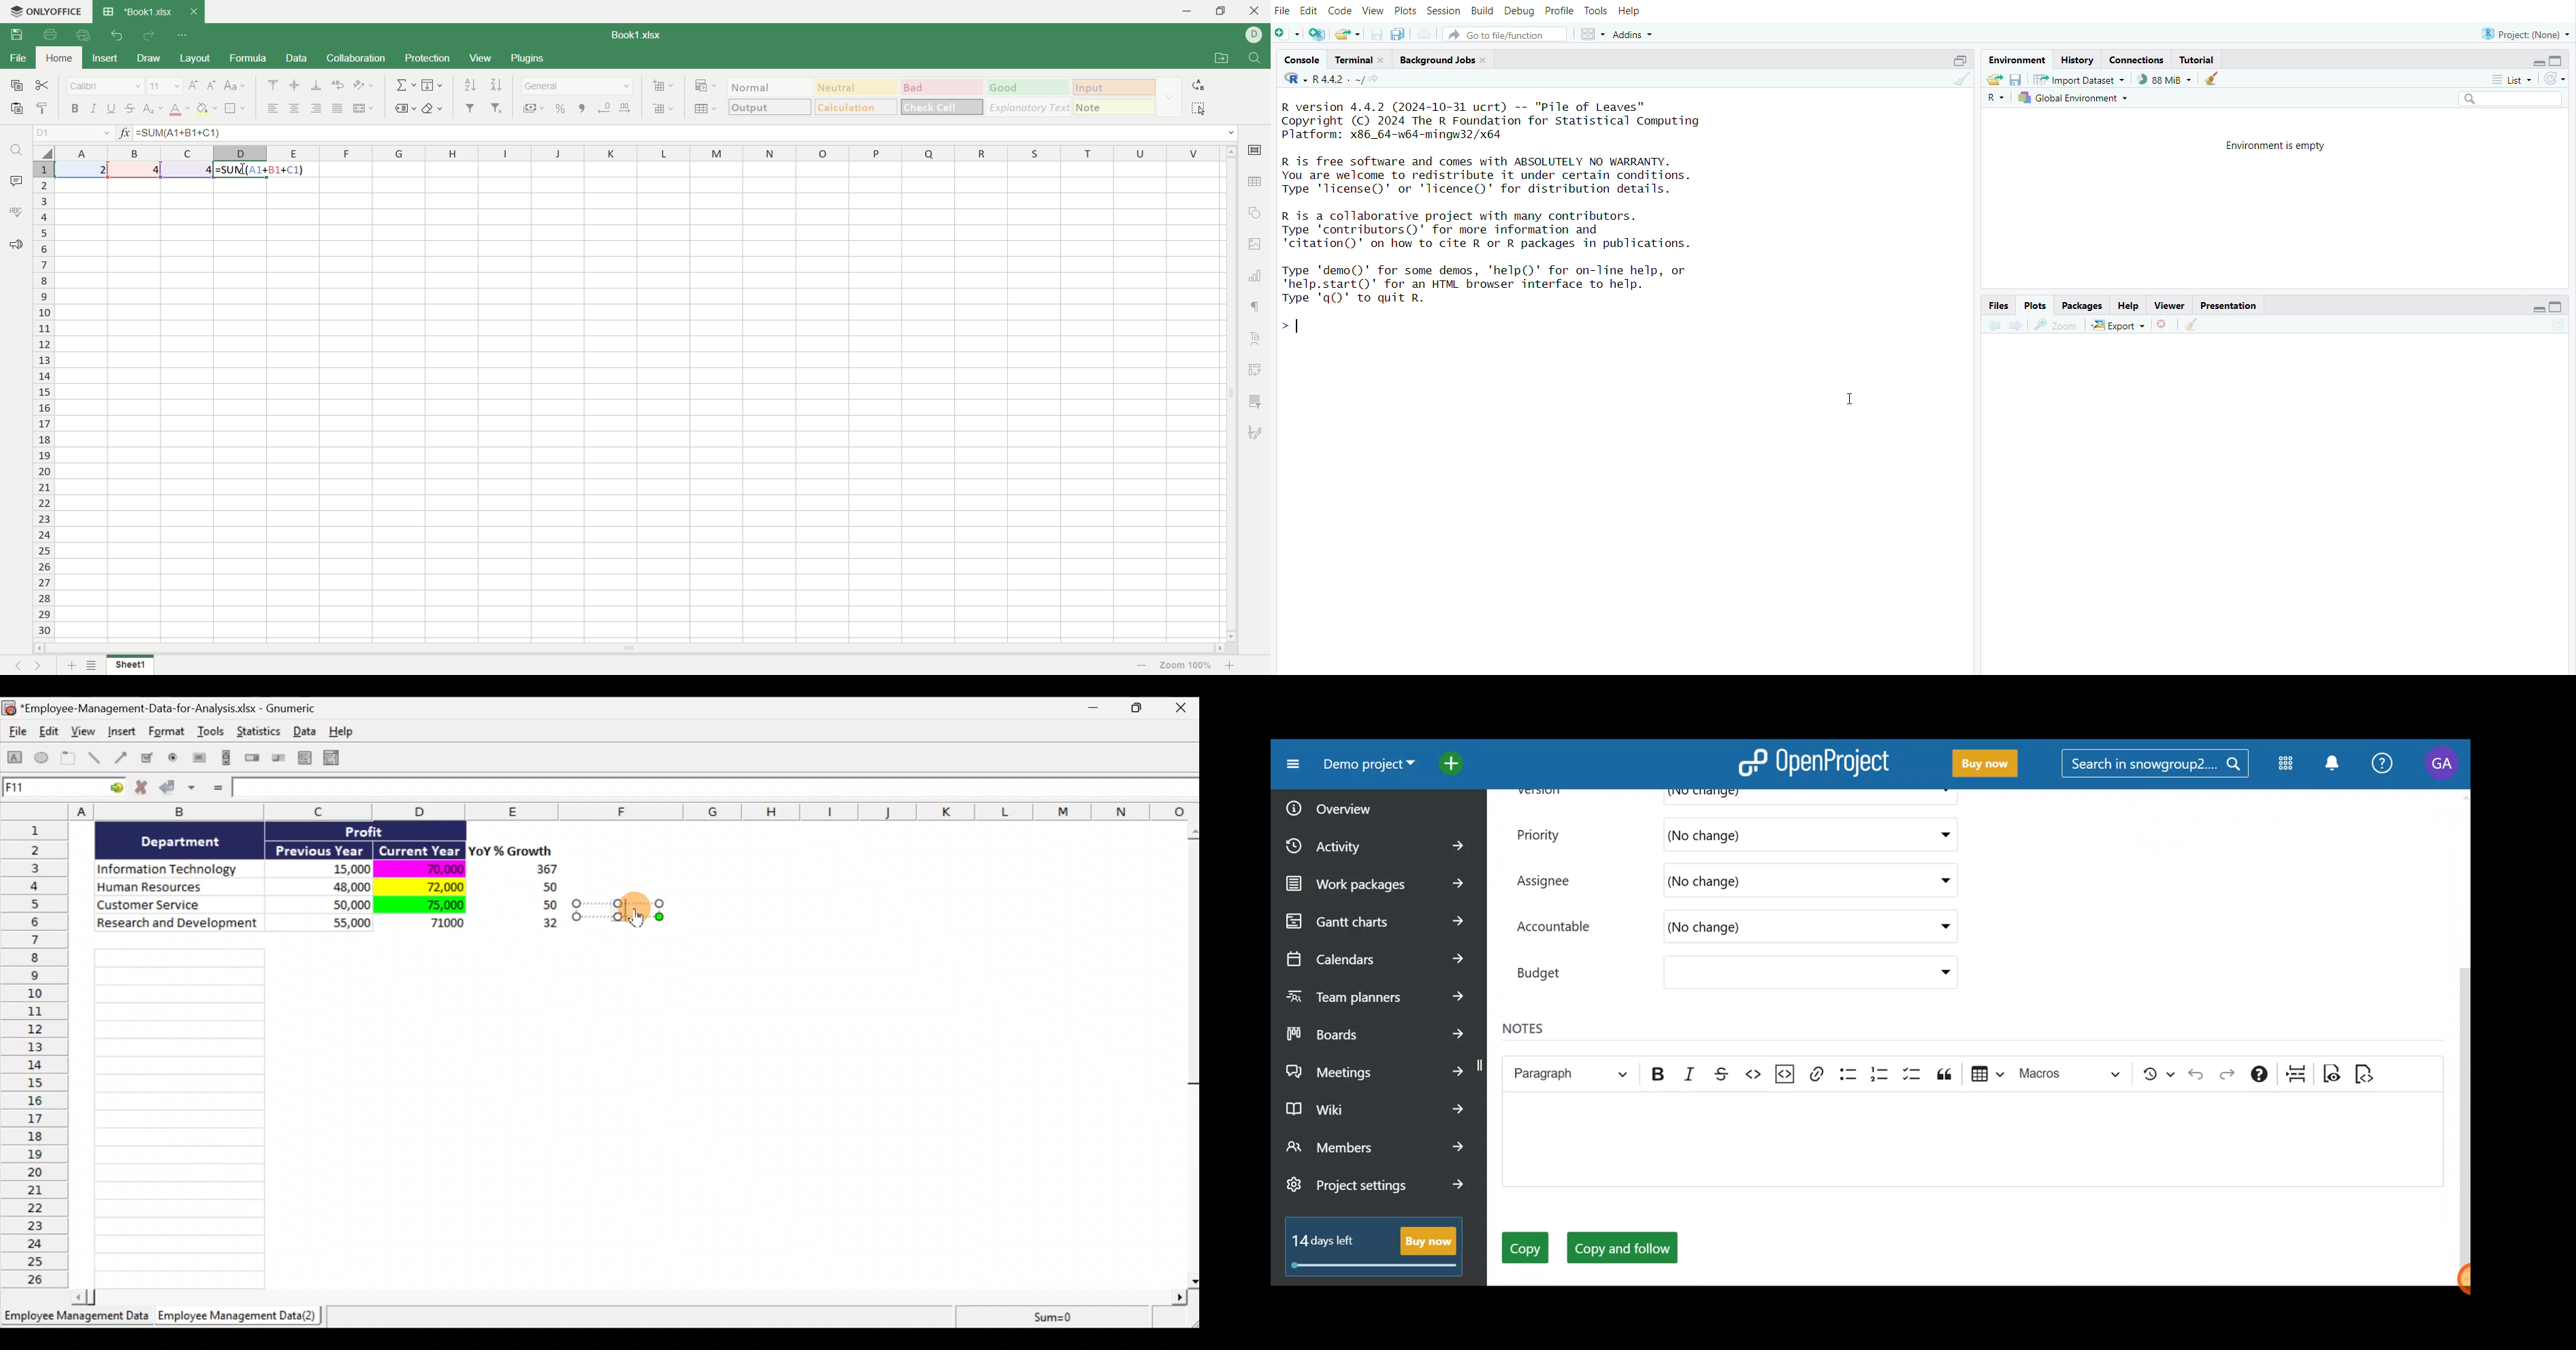 The image size is (2576, 1372). Describe the element at coordinates (1520, 9) in the screenshot. I see `debug` at that location.